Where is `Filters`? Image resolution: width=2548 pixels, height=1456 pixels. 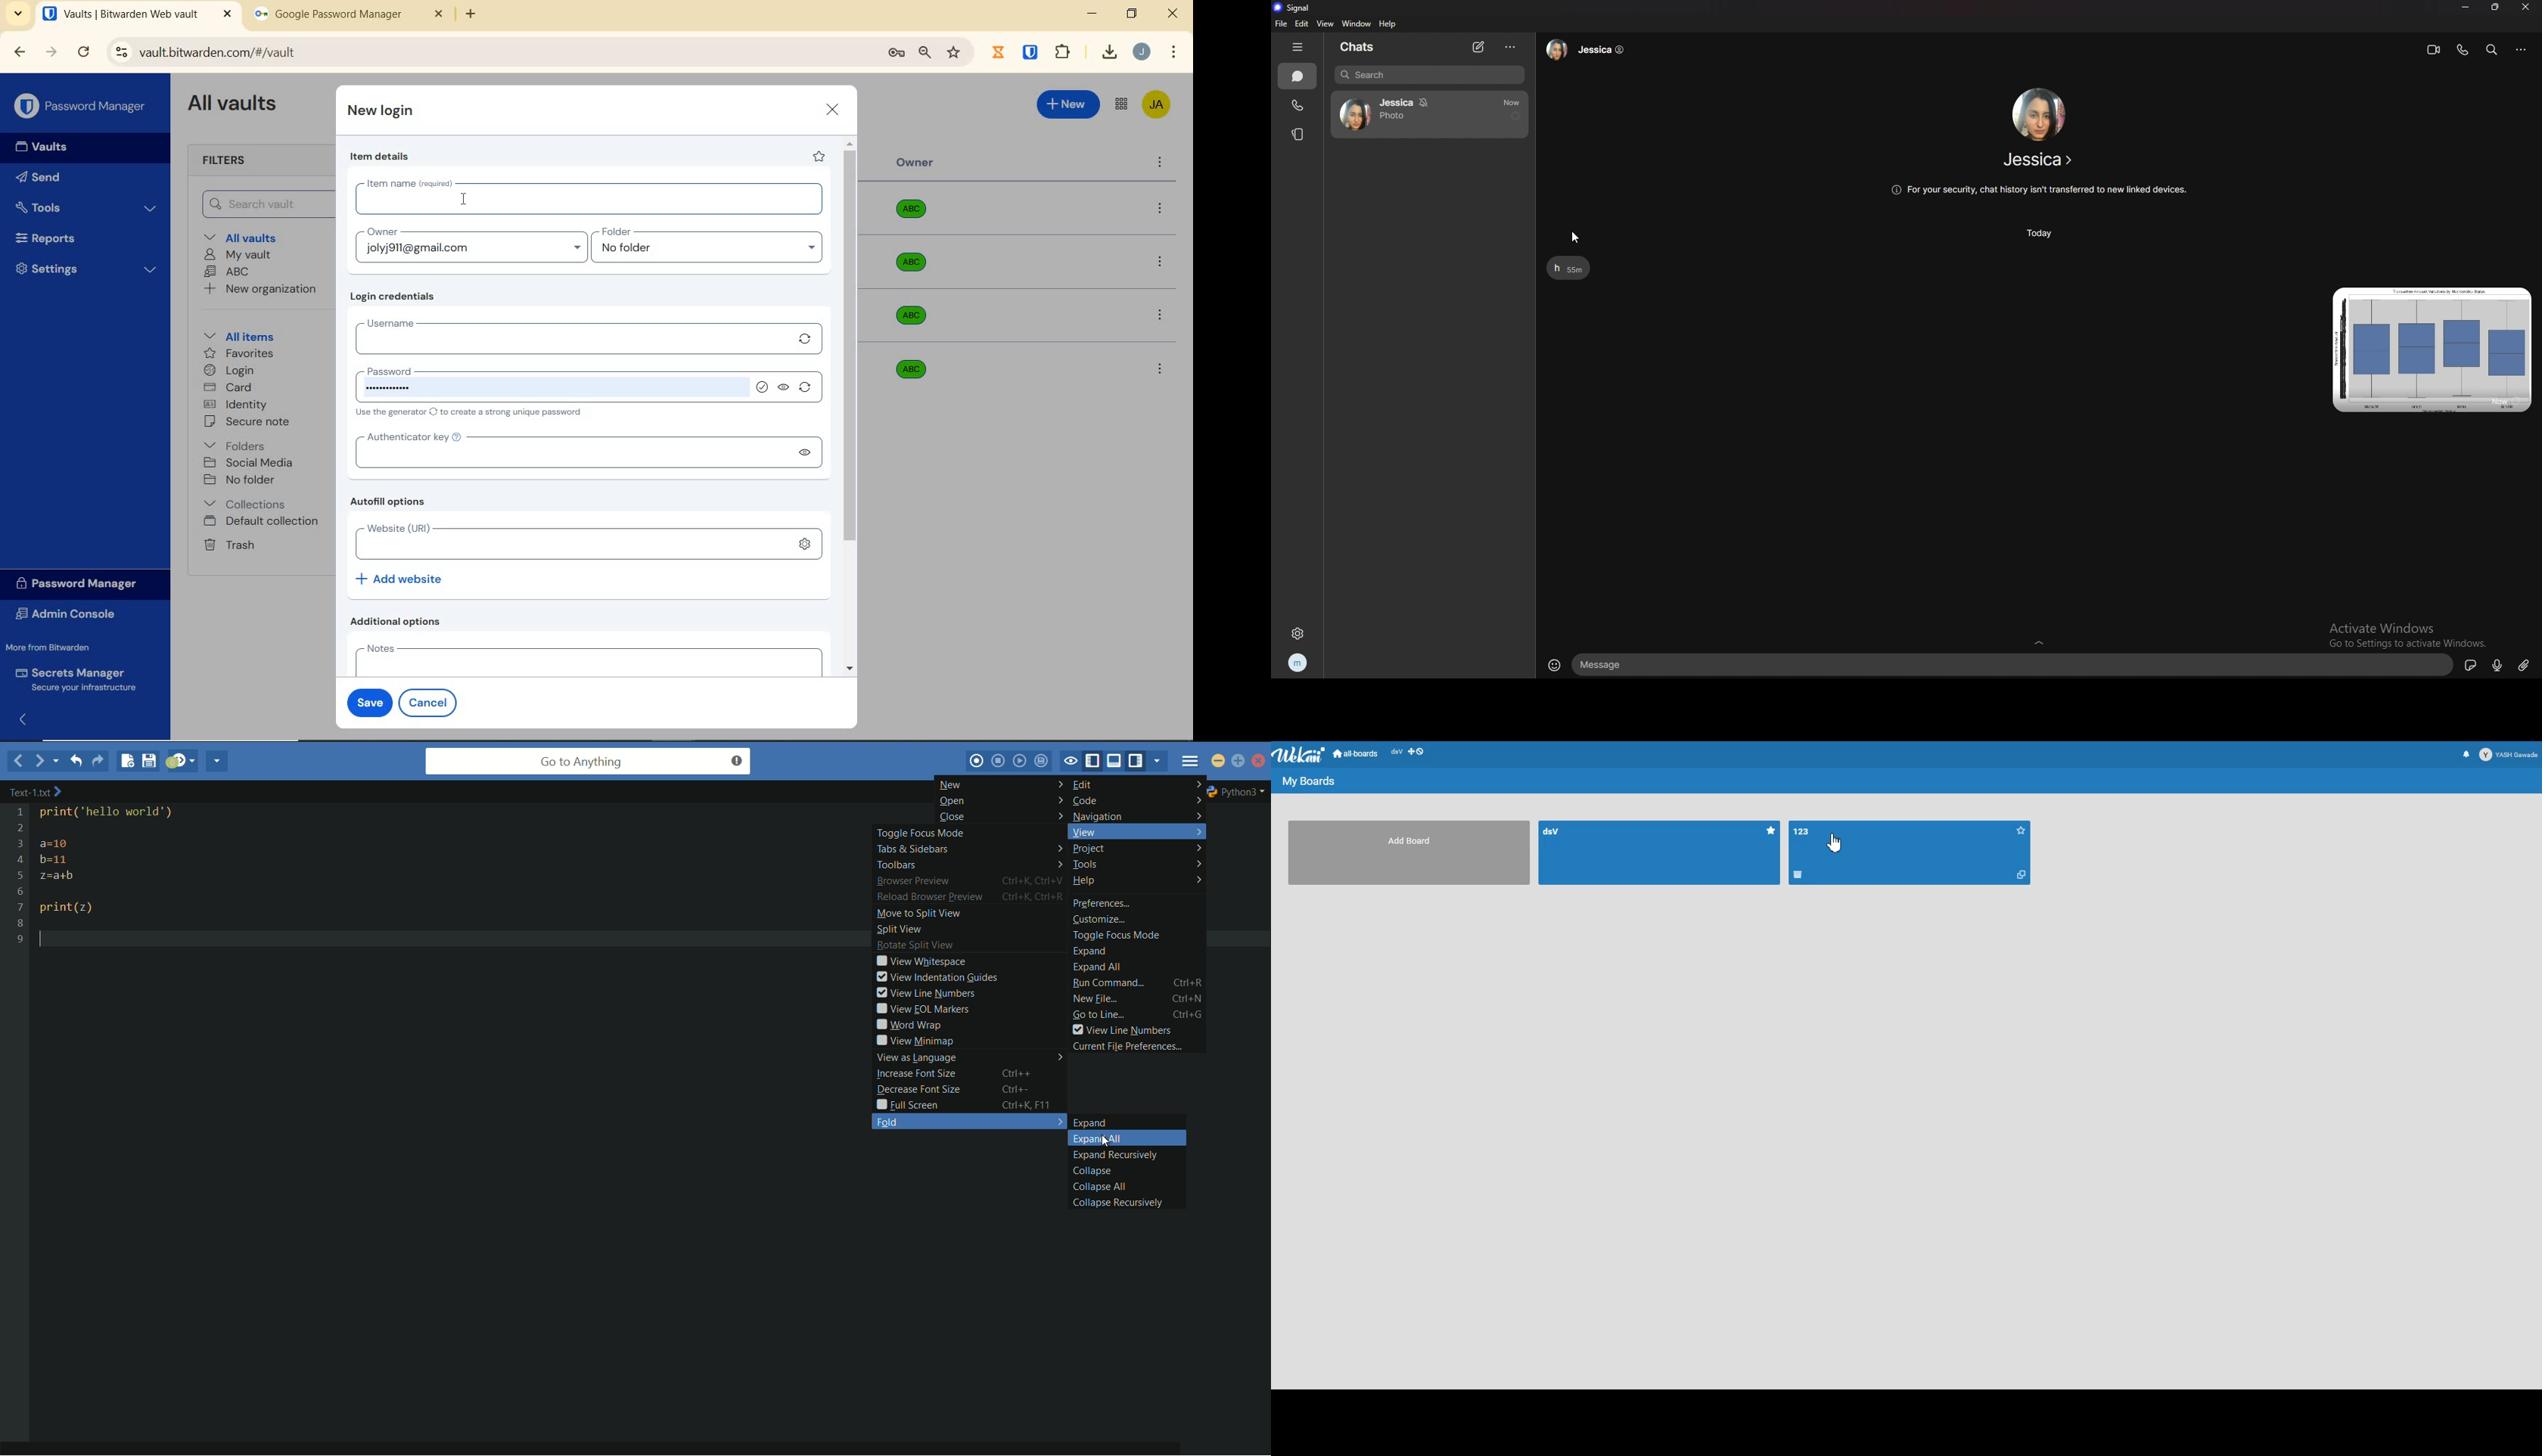 Filters is located at coordinates (229, 161).